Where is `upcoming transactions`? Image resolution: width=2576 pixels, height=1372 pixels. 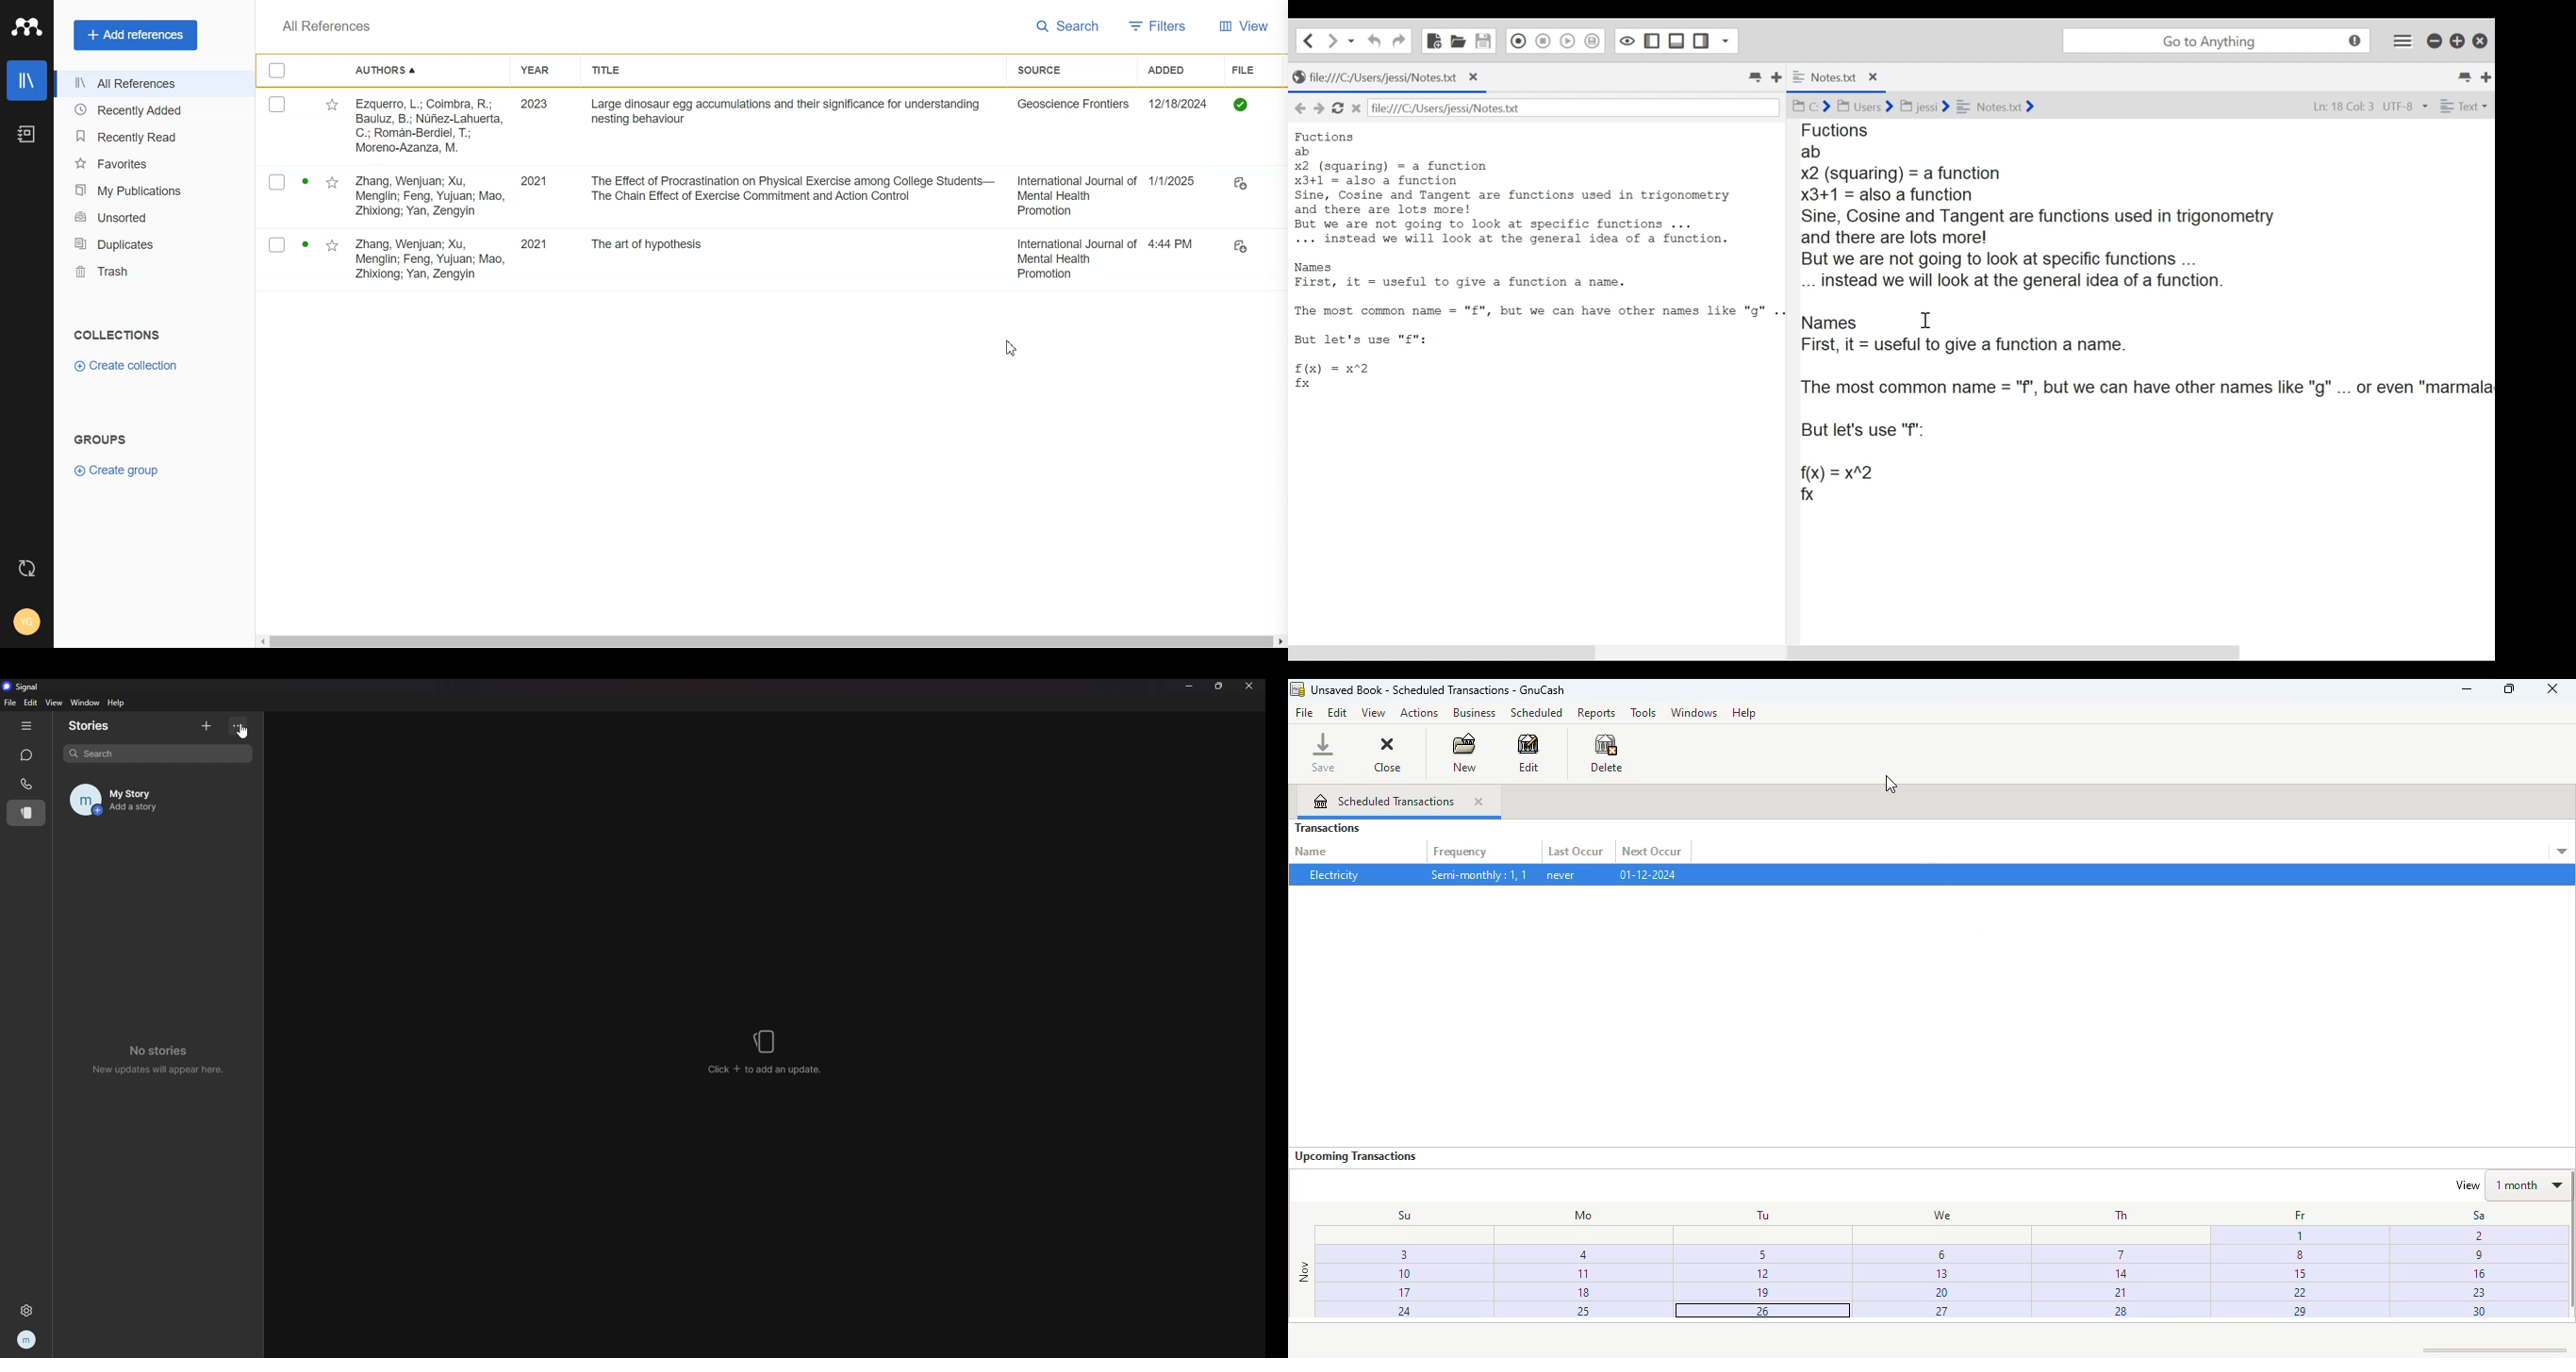
upcoming transactions is located at coordinates (1355, 1156).